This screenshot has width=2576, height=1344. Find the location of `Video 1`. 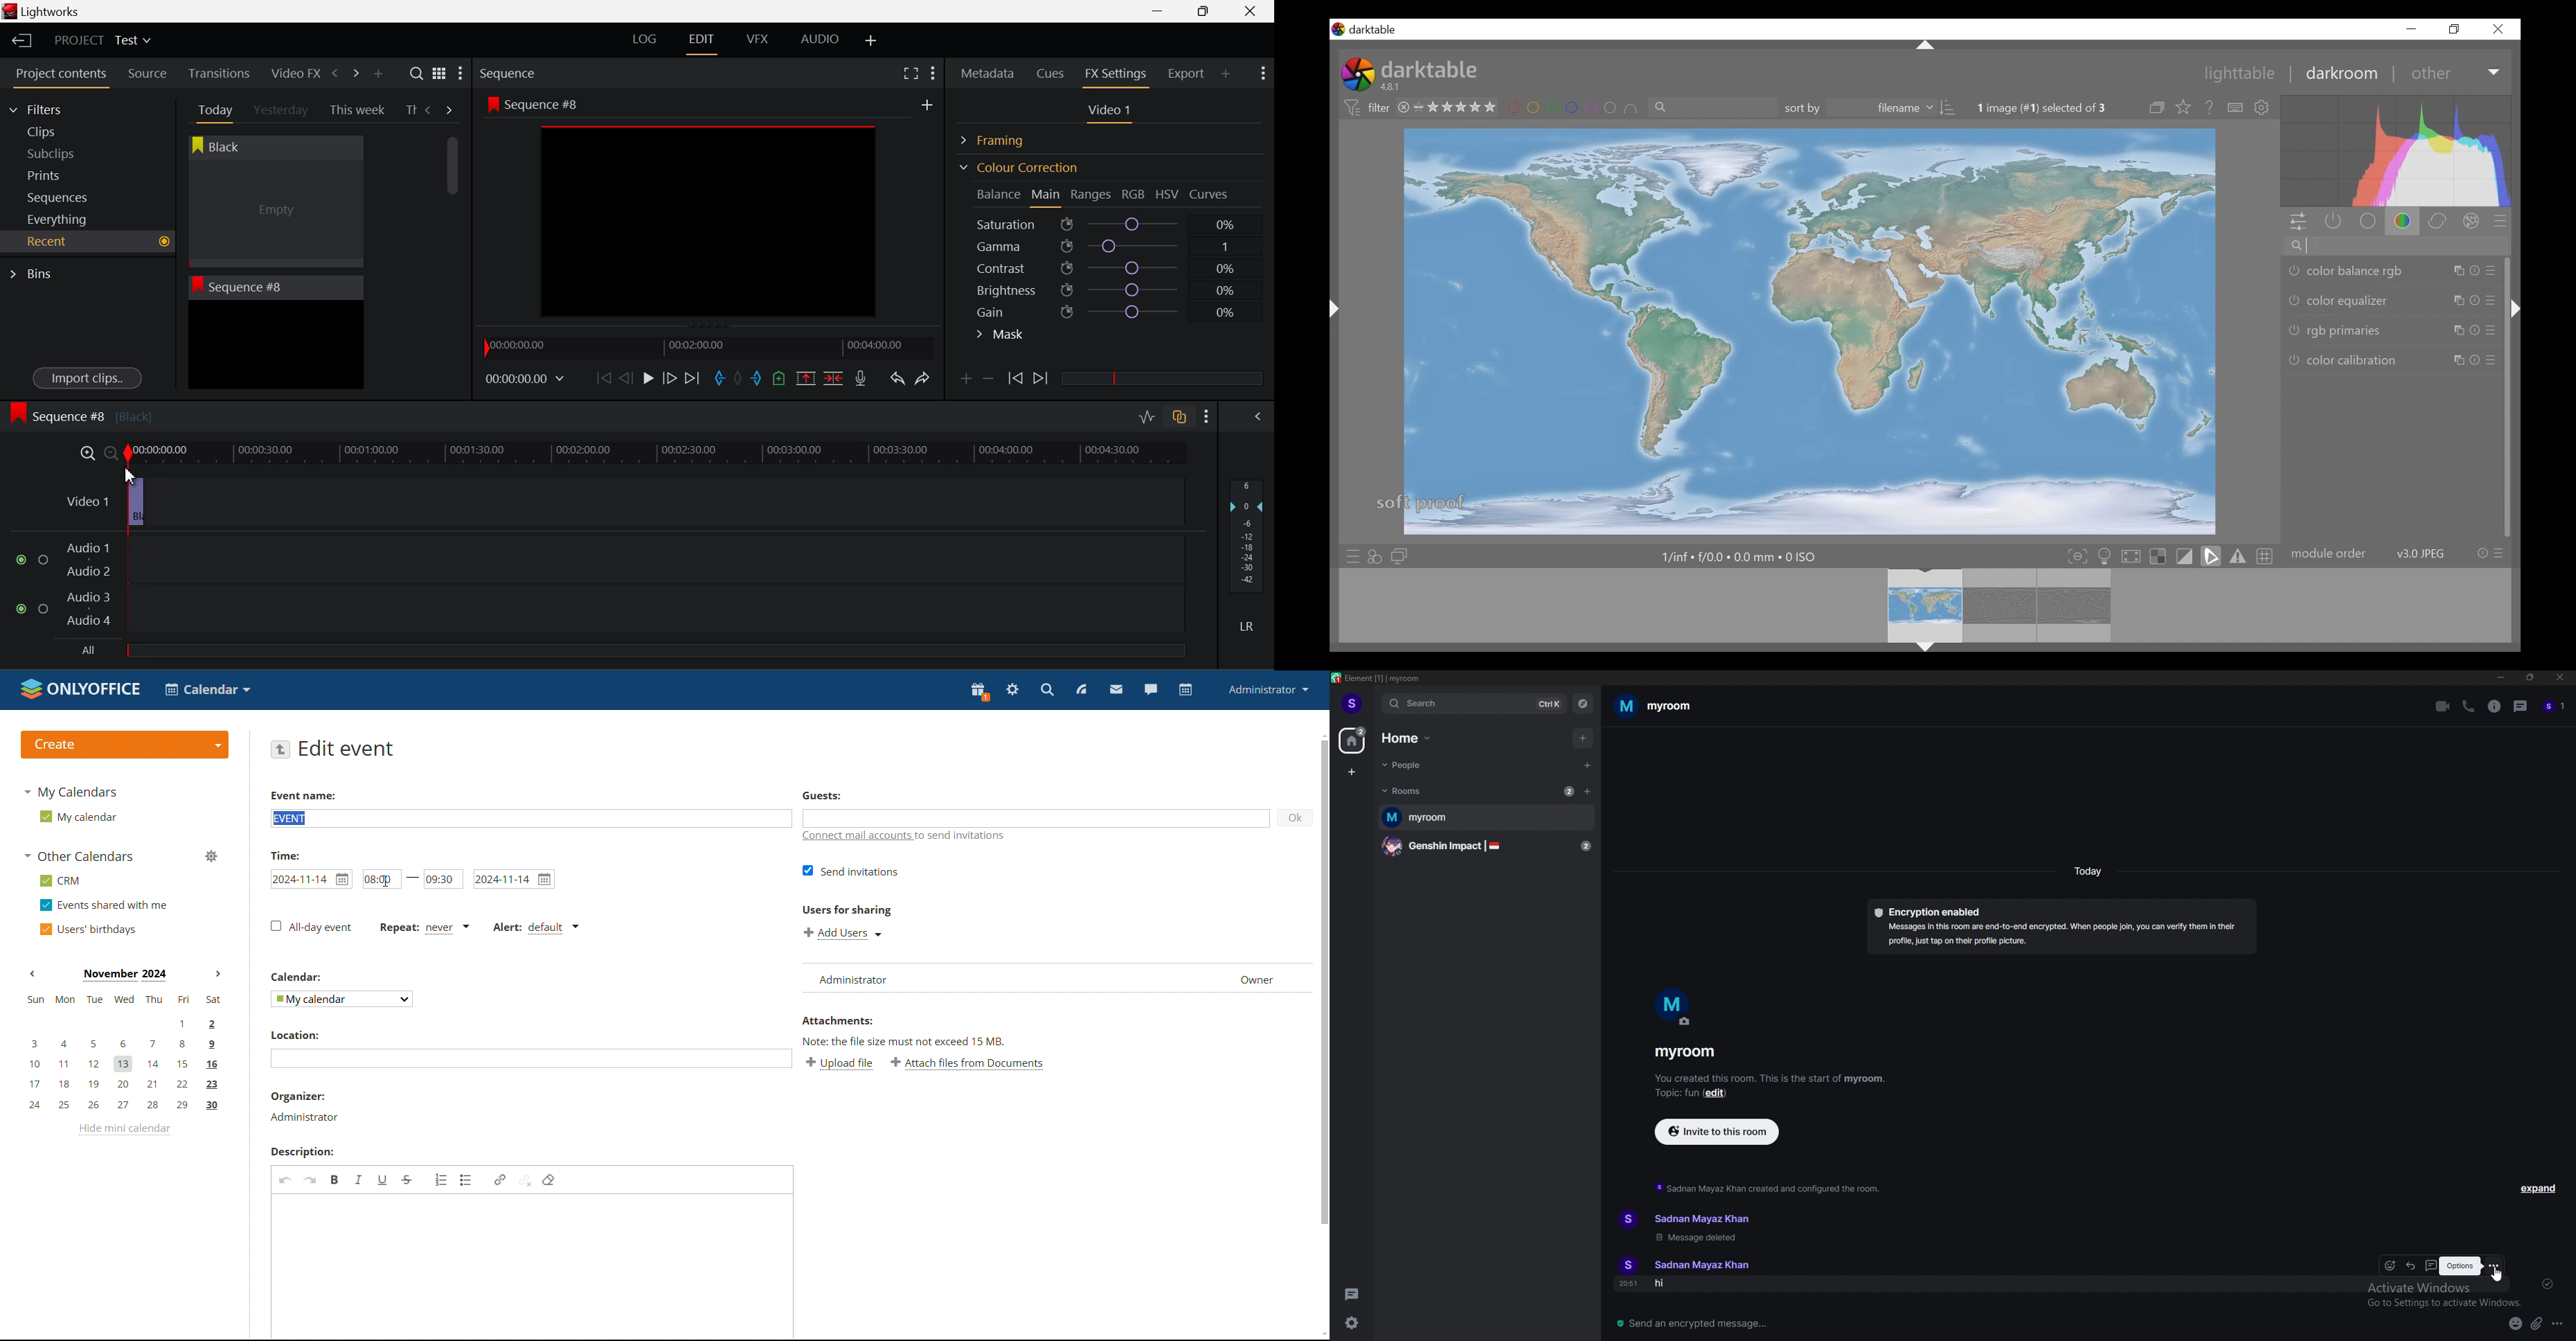

Video 1 is located at coordinates (88, 501).